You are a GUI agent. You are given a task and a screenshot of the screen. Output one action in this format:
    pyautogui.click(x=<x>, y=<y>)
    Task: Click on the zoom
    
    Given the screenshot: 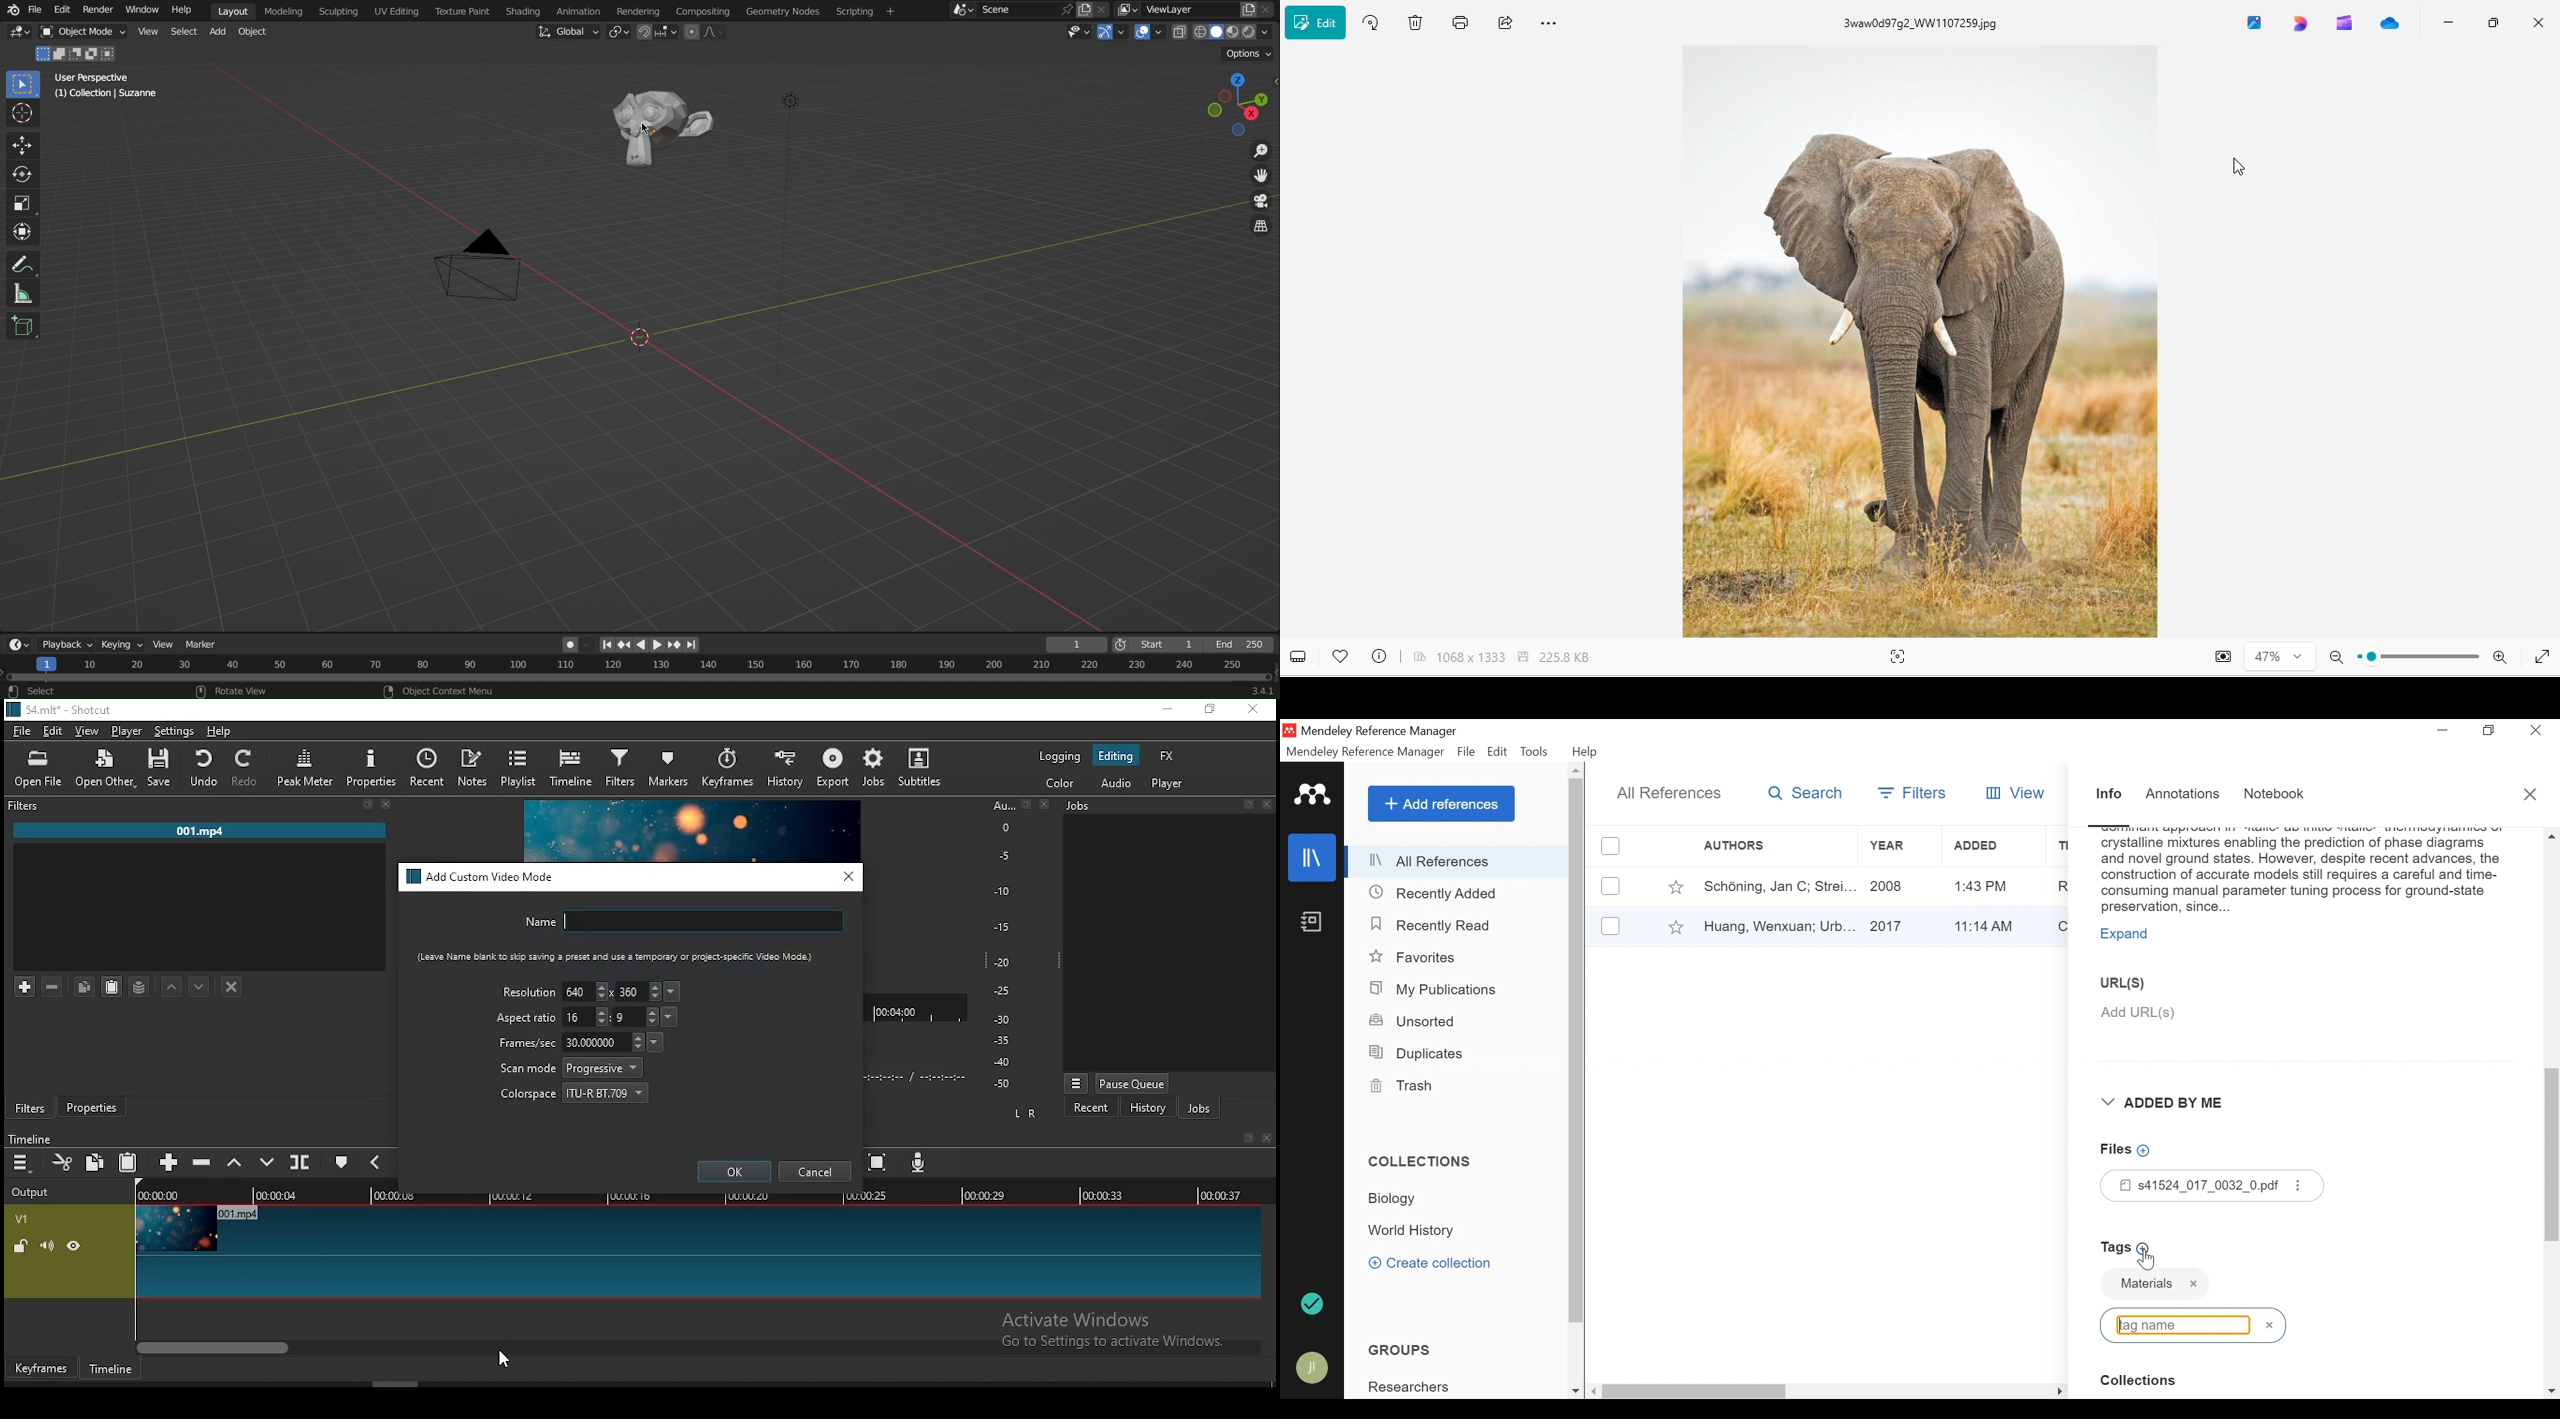 What is the action you would take?
    pyautogui.click(x=2425, y=656)
    